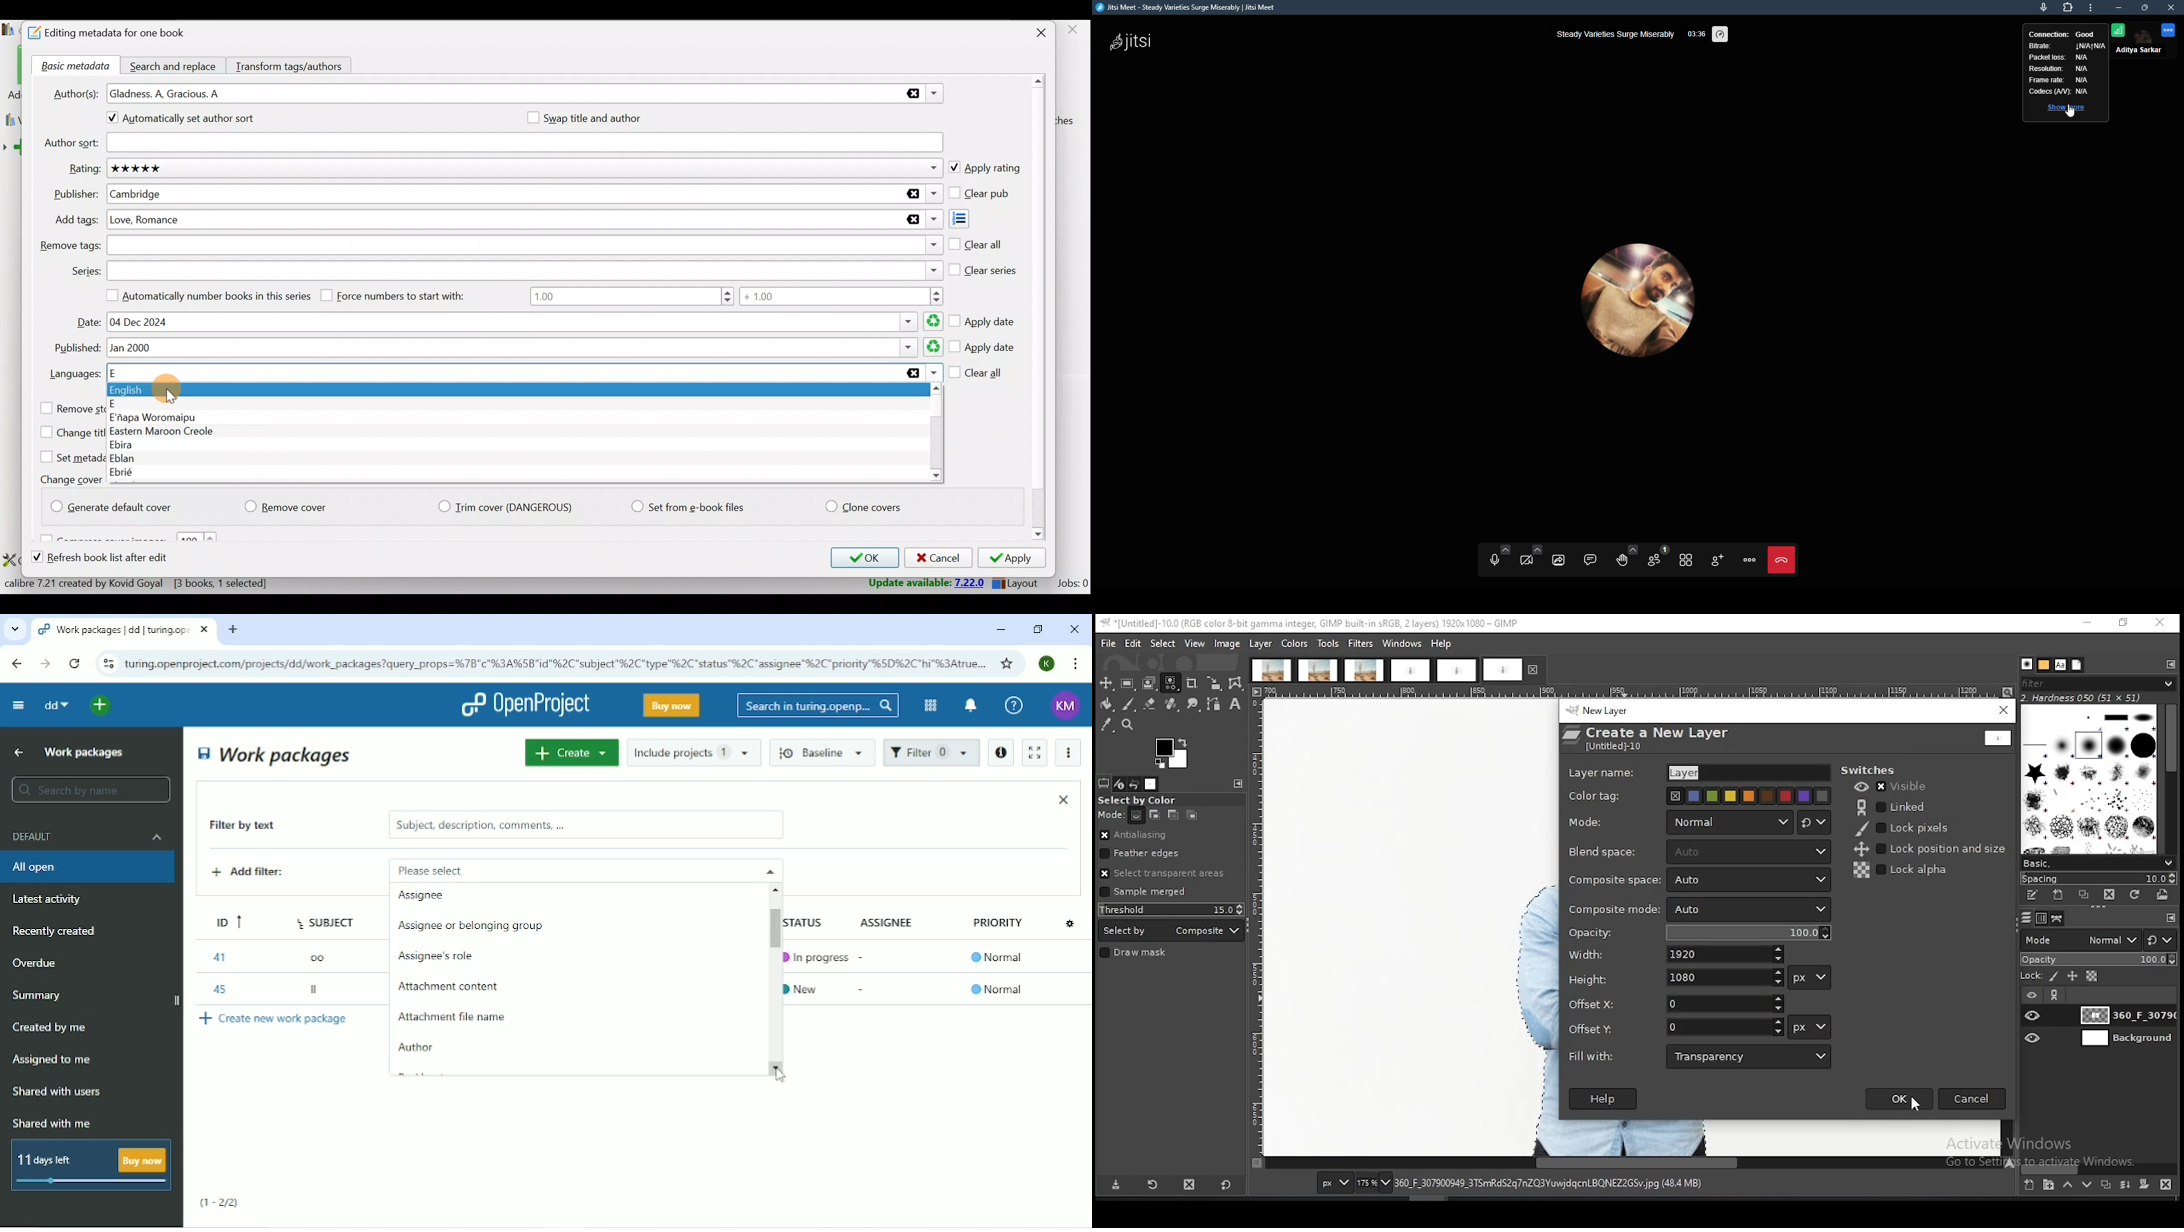  I want to click on In progress, so click(816, 957).